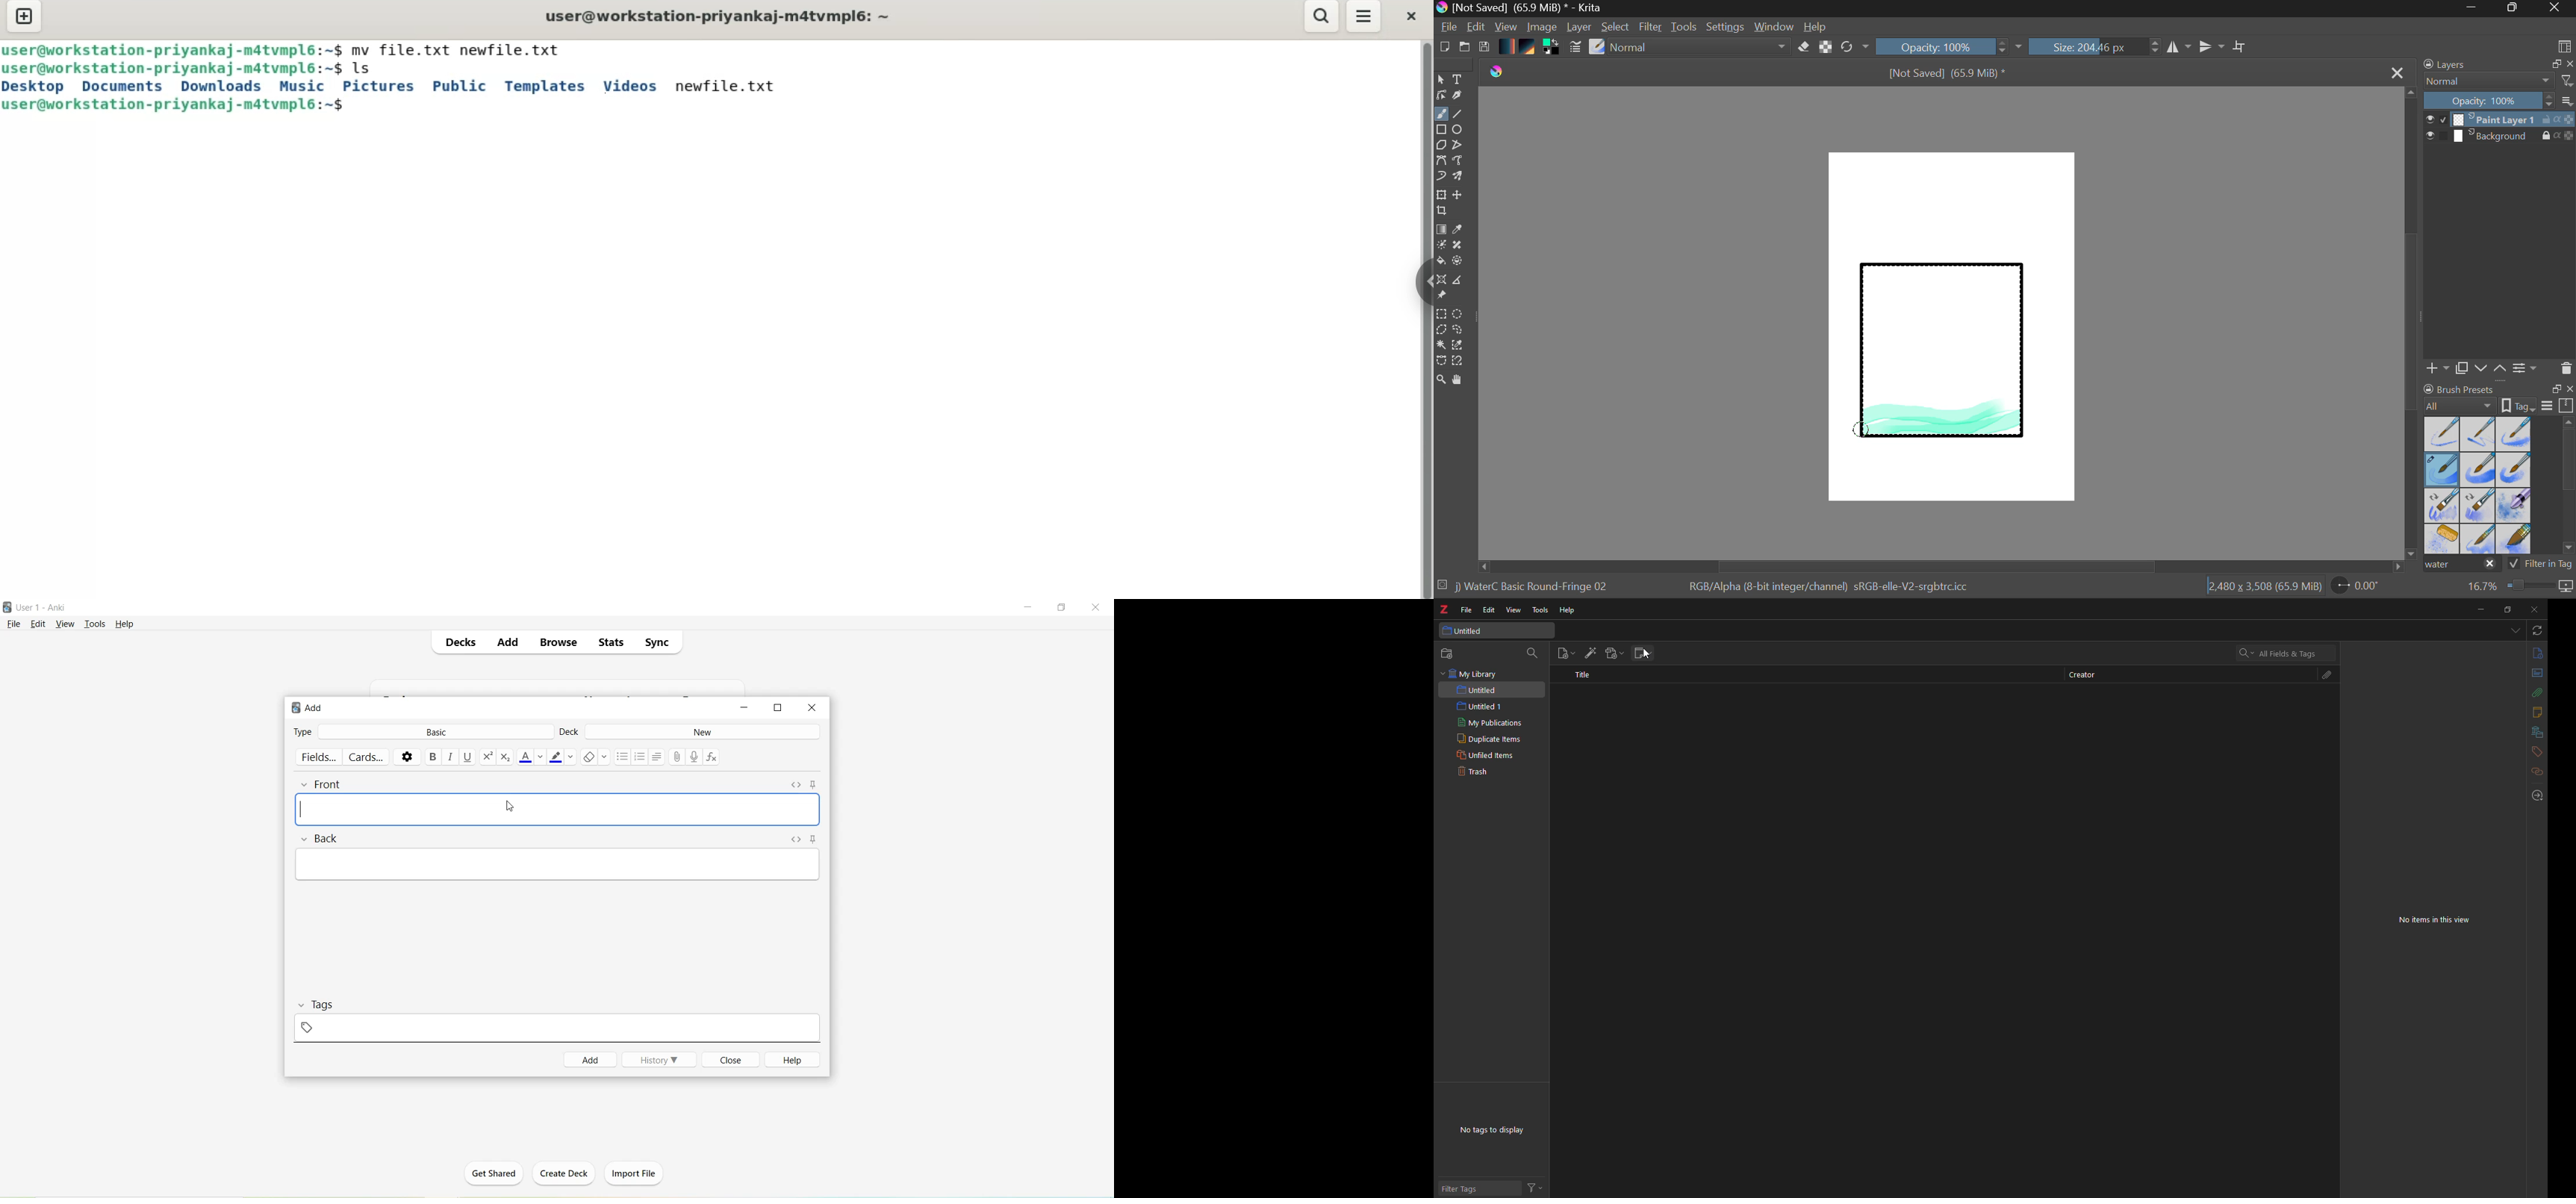  I want to click on History, so click(659, 1059).